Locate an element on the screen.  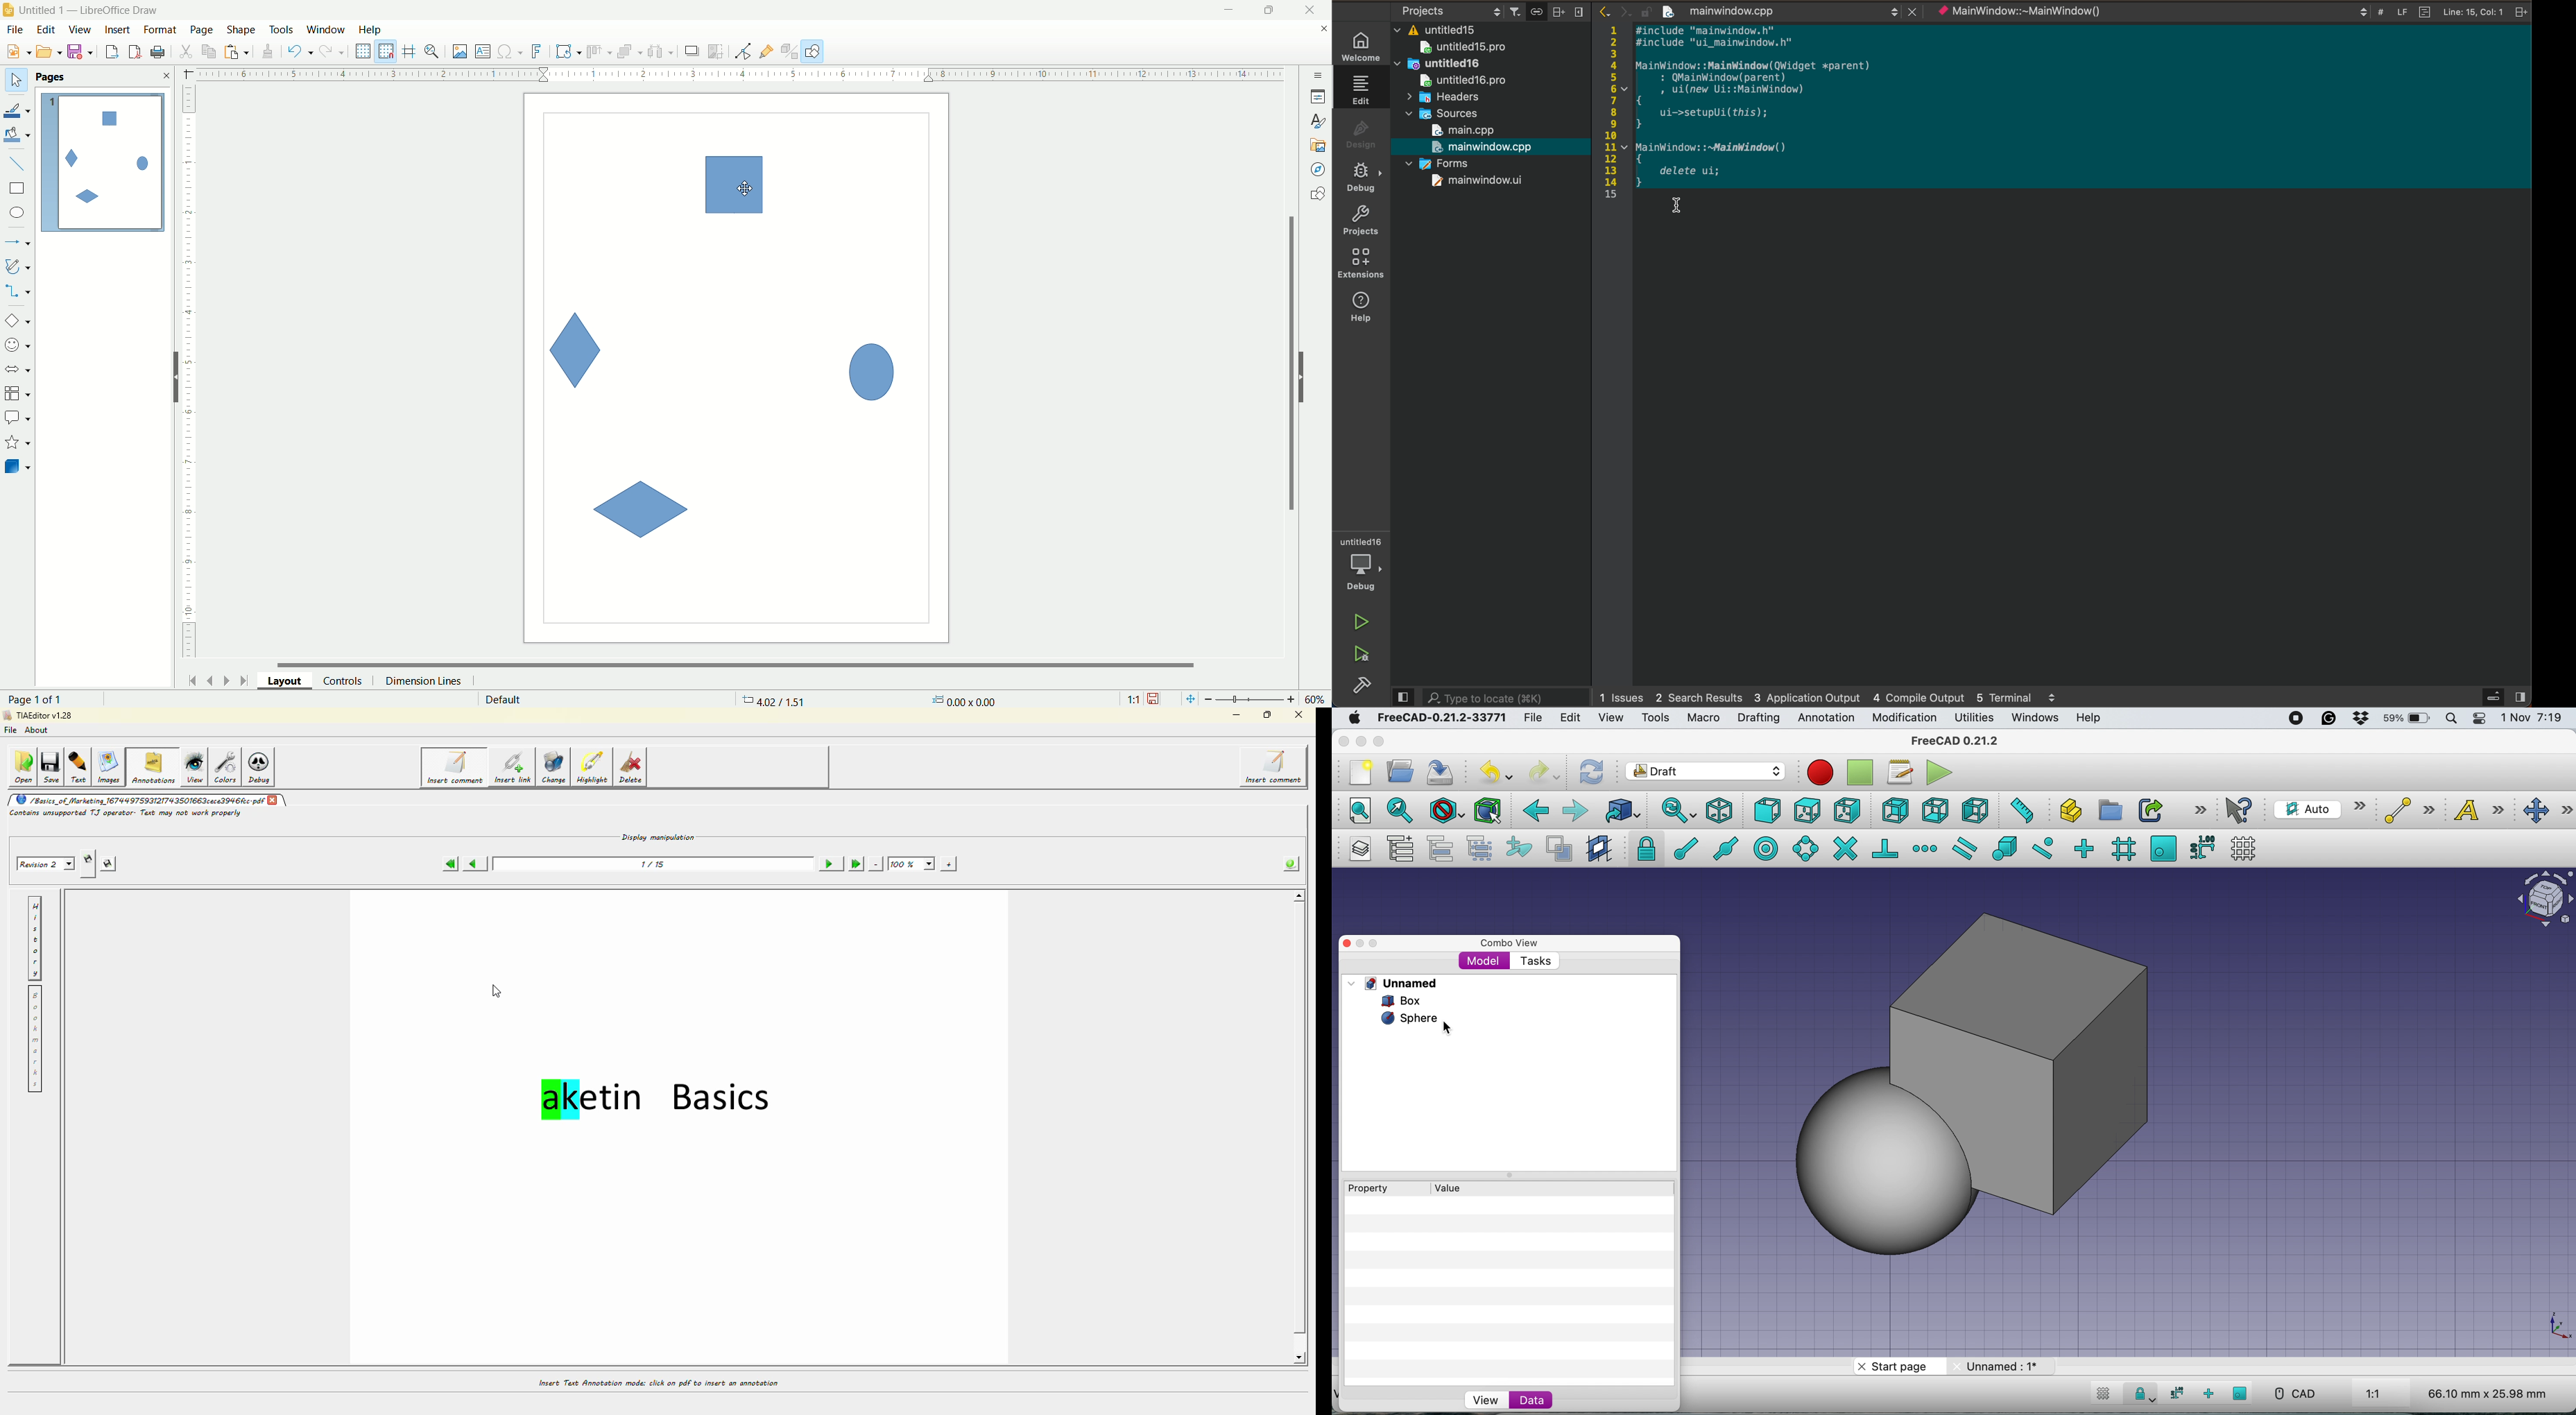
stop recording macros is located at coordinates (1862, 773).